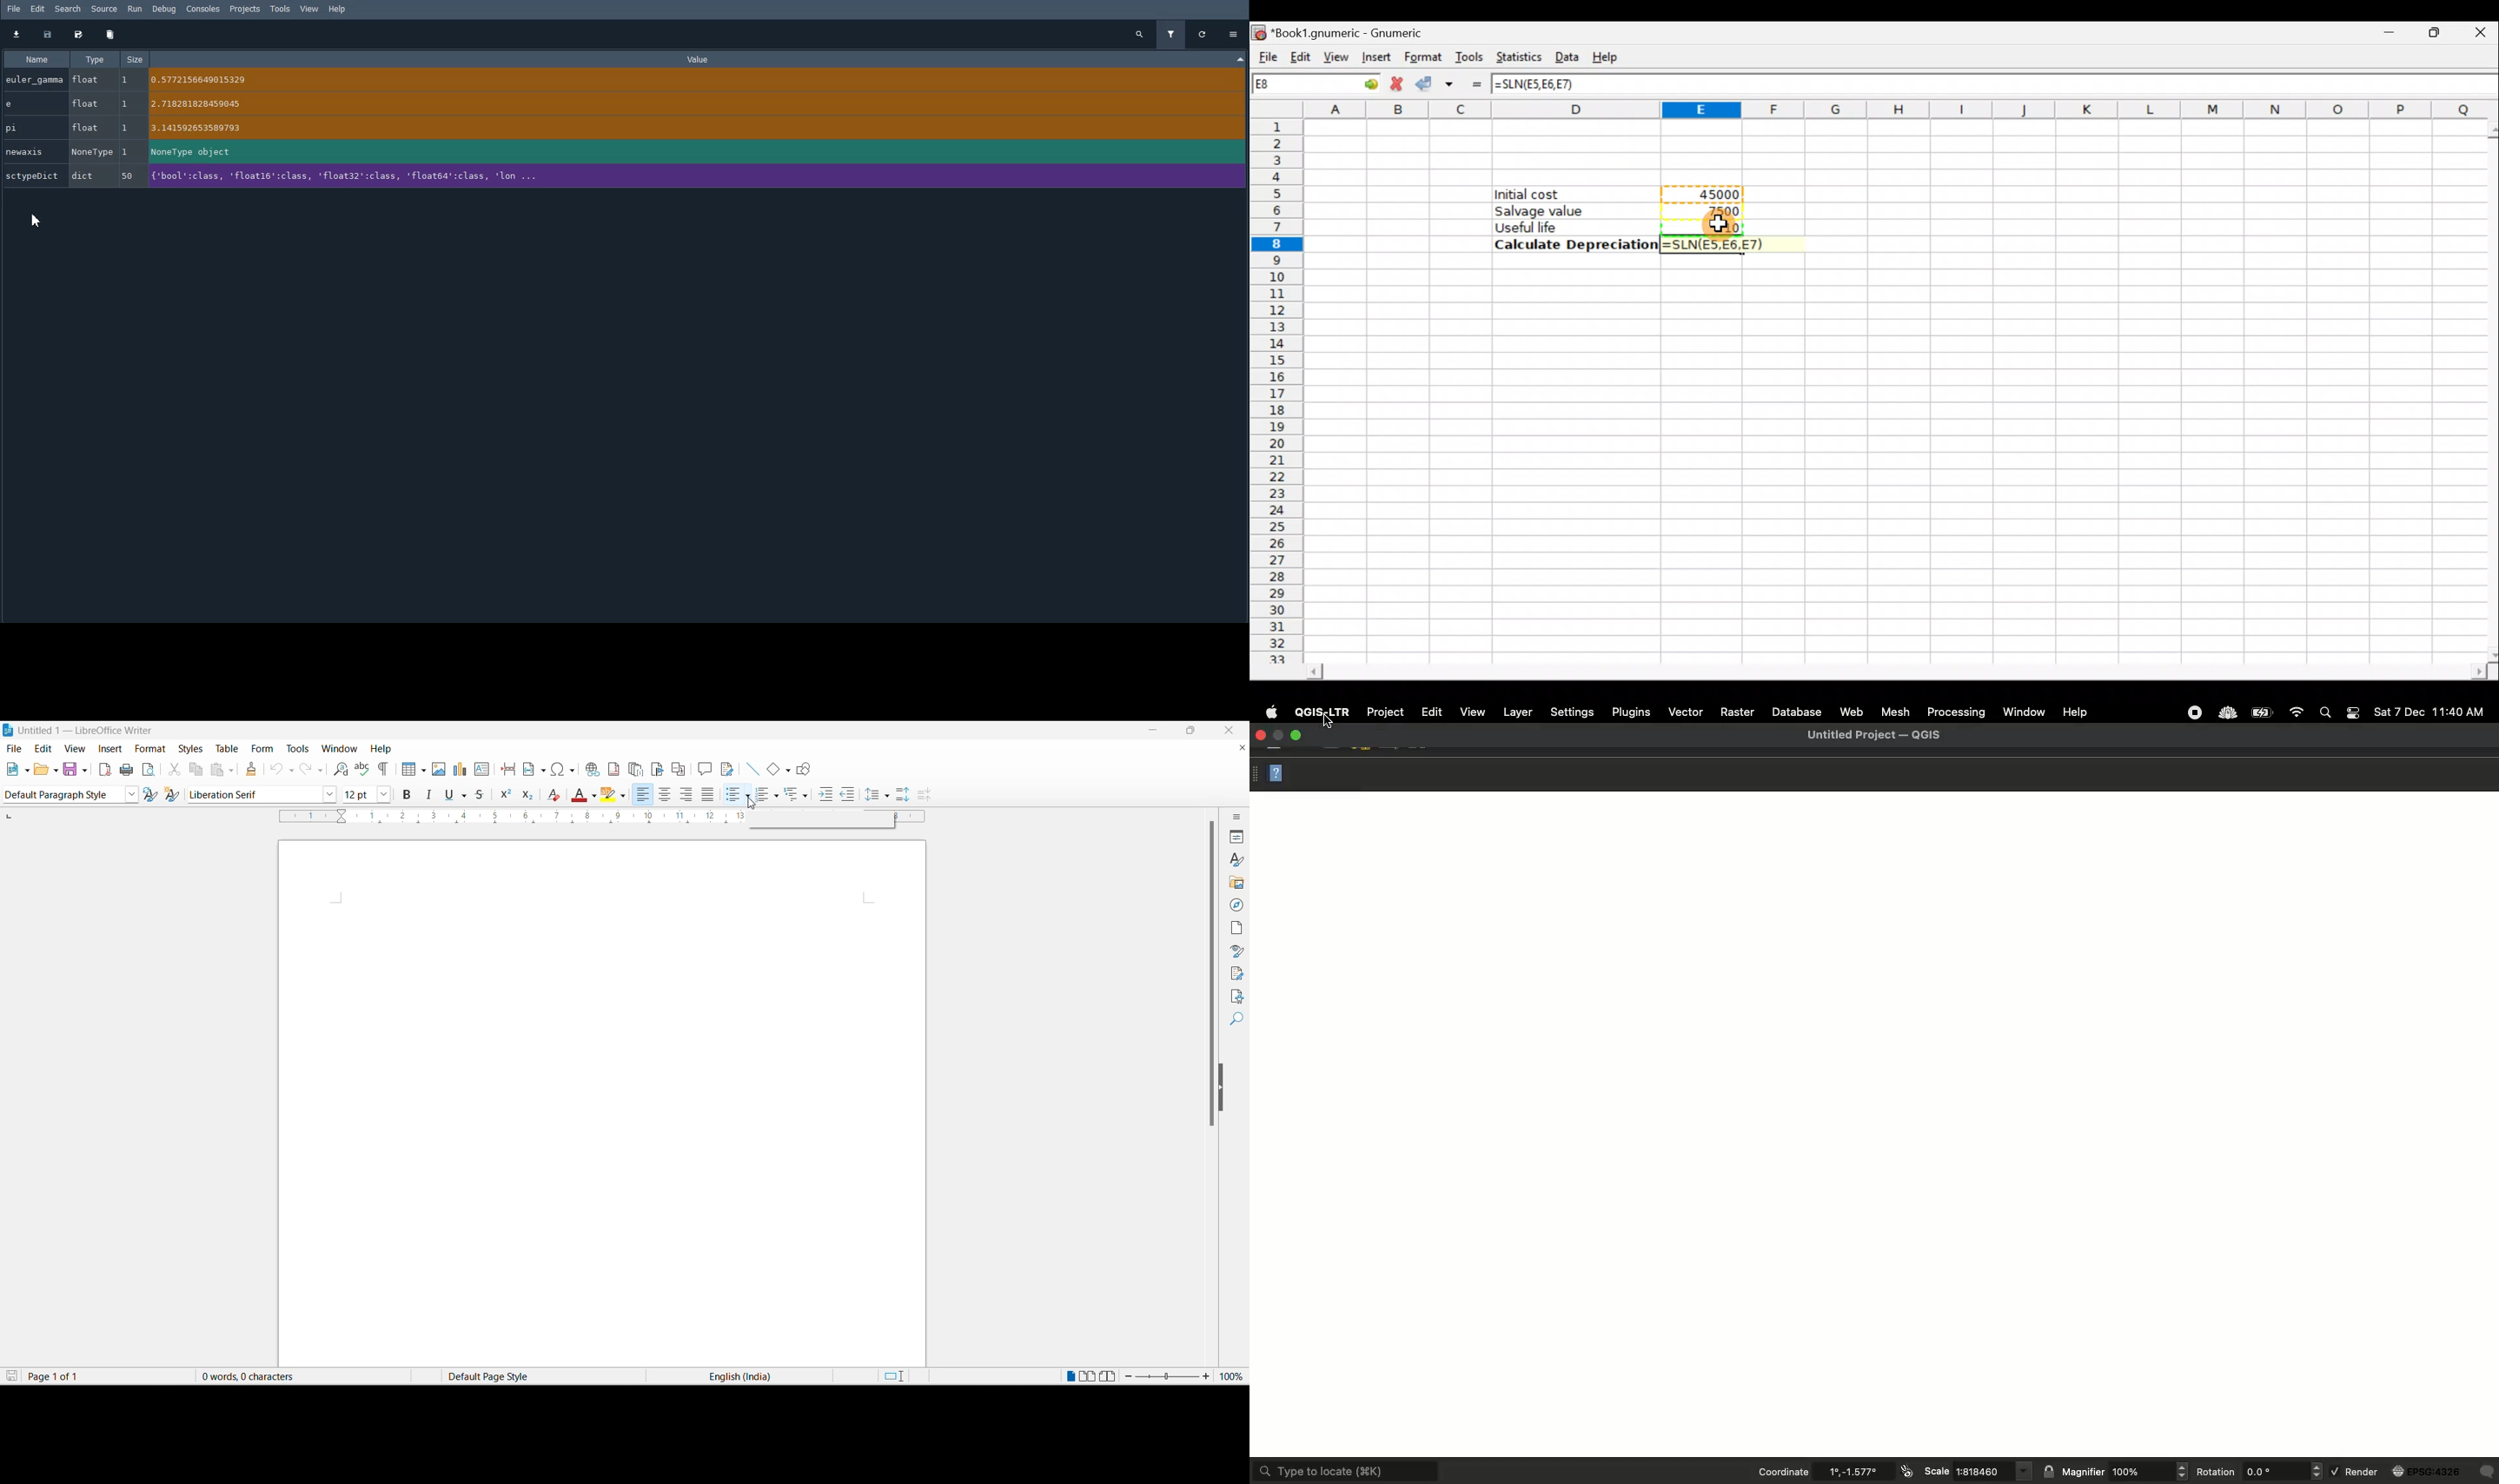  Describe the element at coordinates (74, 748) in the screenshot. I see `View` at that location.